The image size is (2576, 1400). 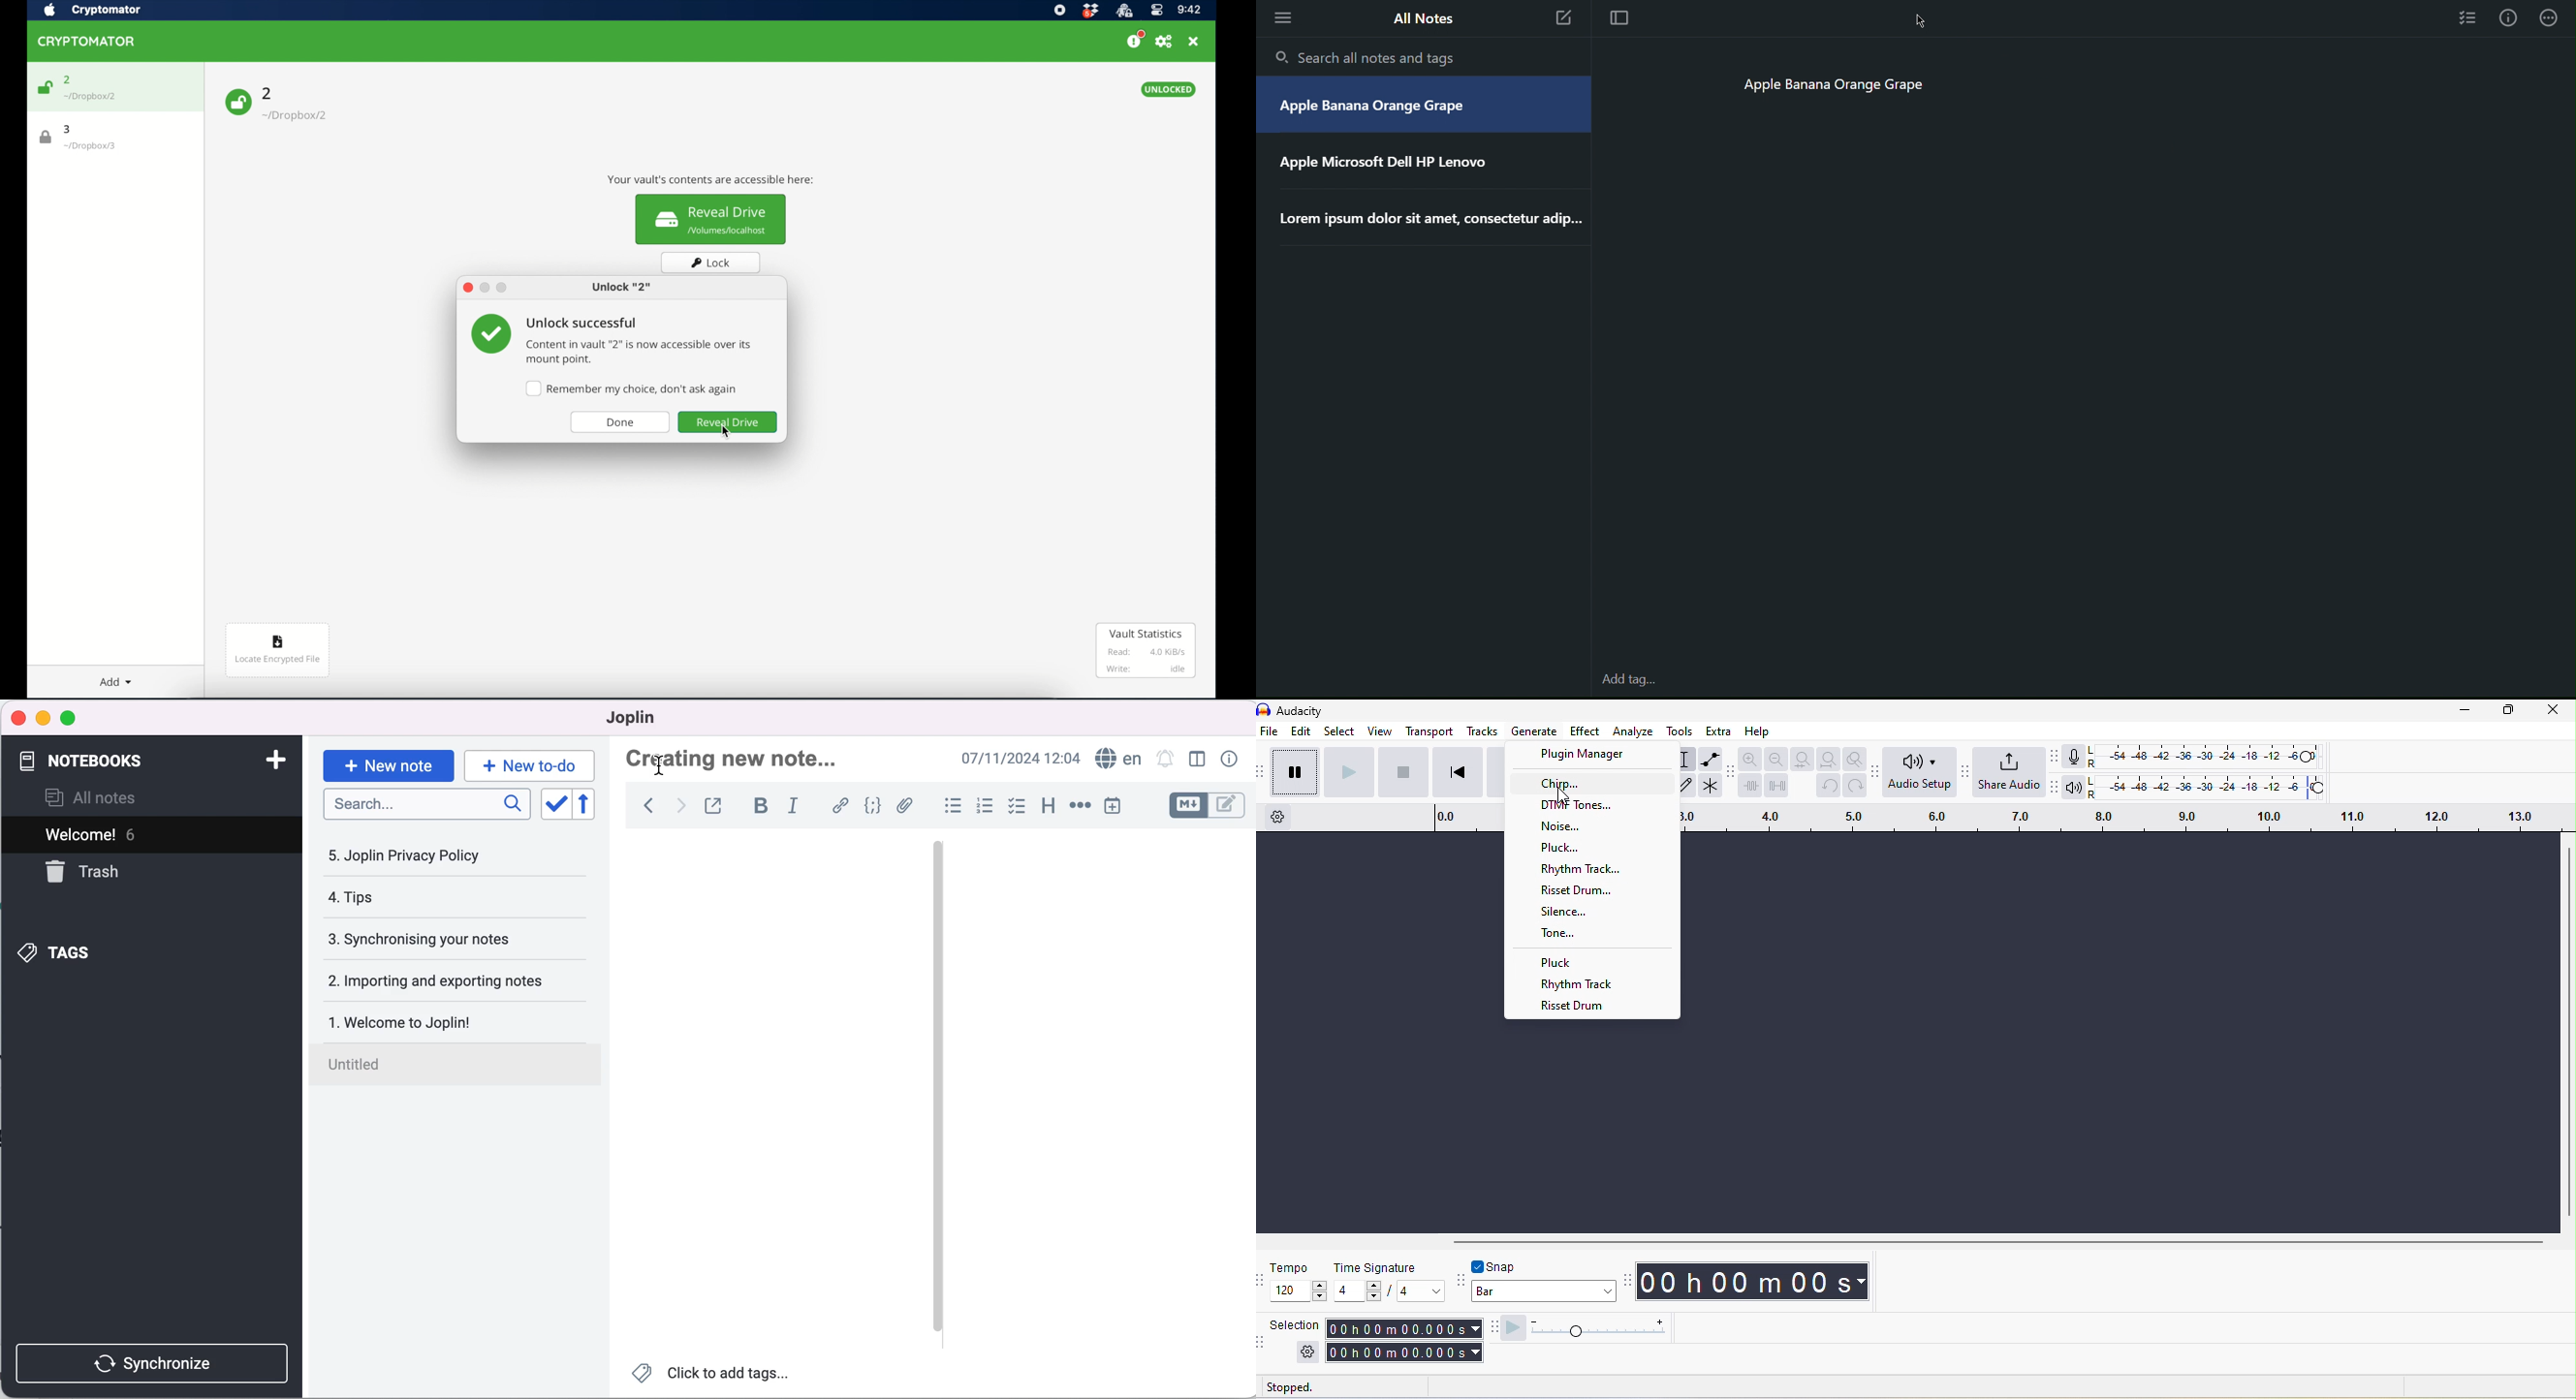 What do you see at coordinates (1099, 1095) in the screenshot?
I see `blank canvas 2` at bounding box center [1099, 1095].